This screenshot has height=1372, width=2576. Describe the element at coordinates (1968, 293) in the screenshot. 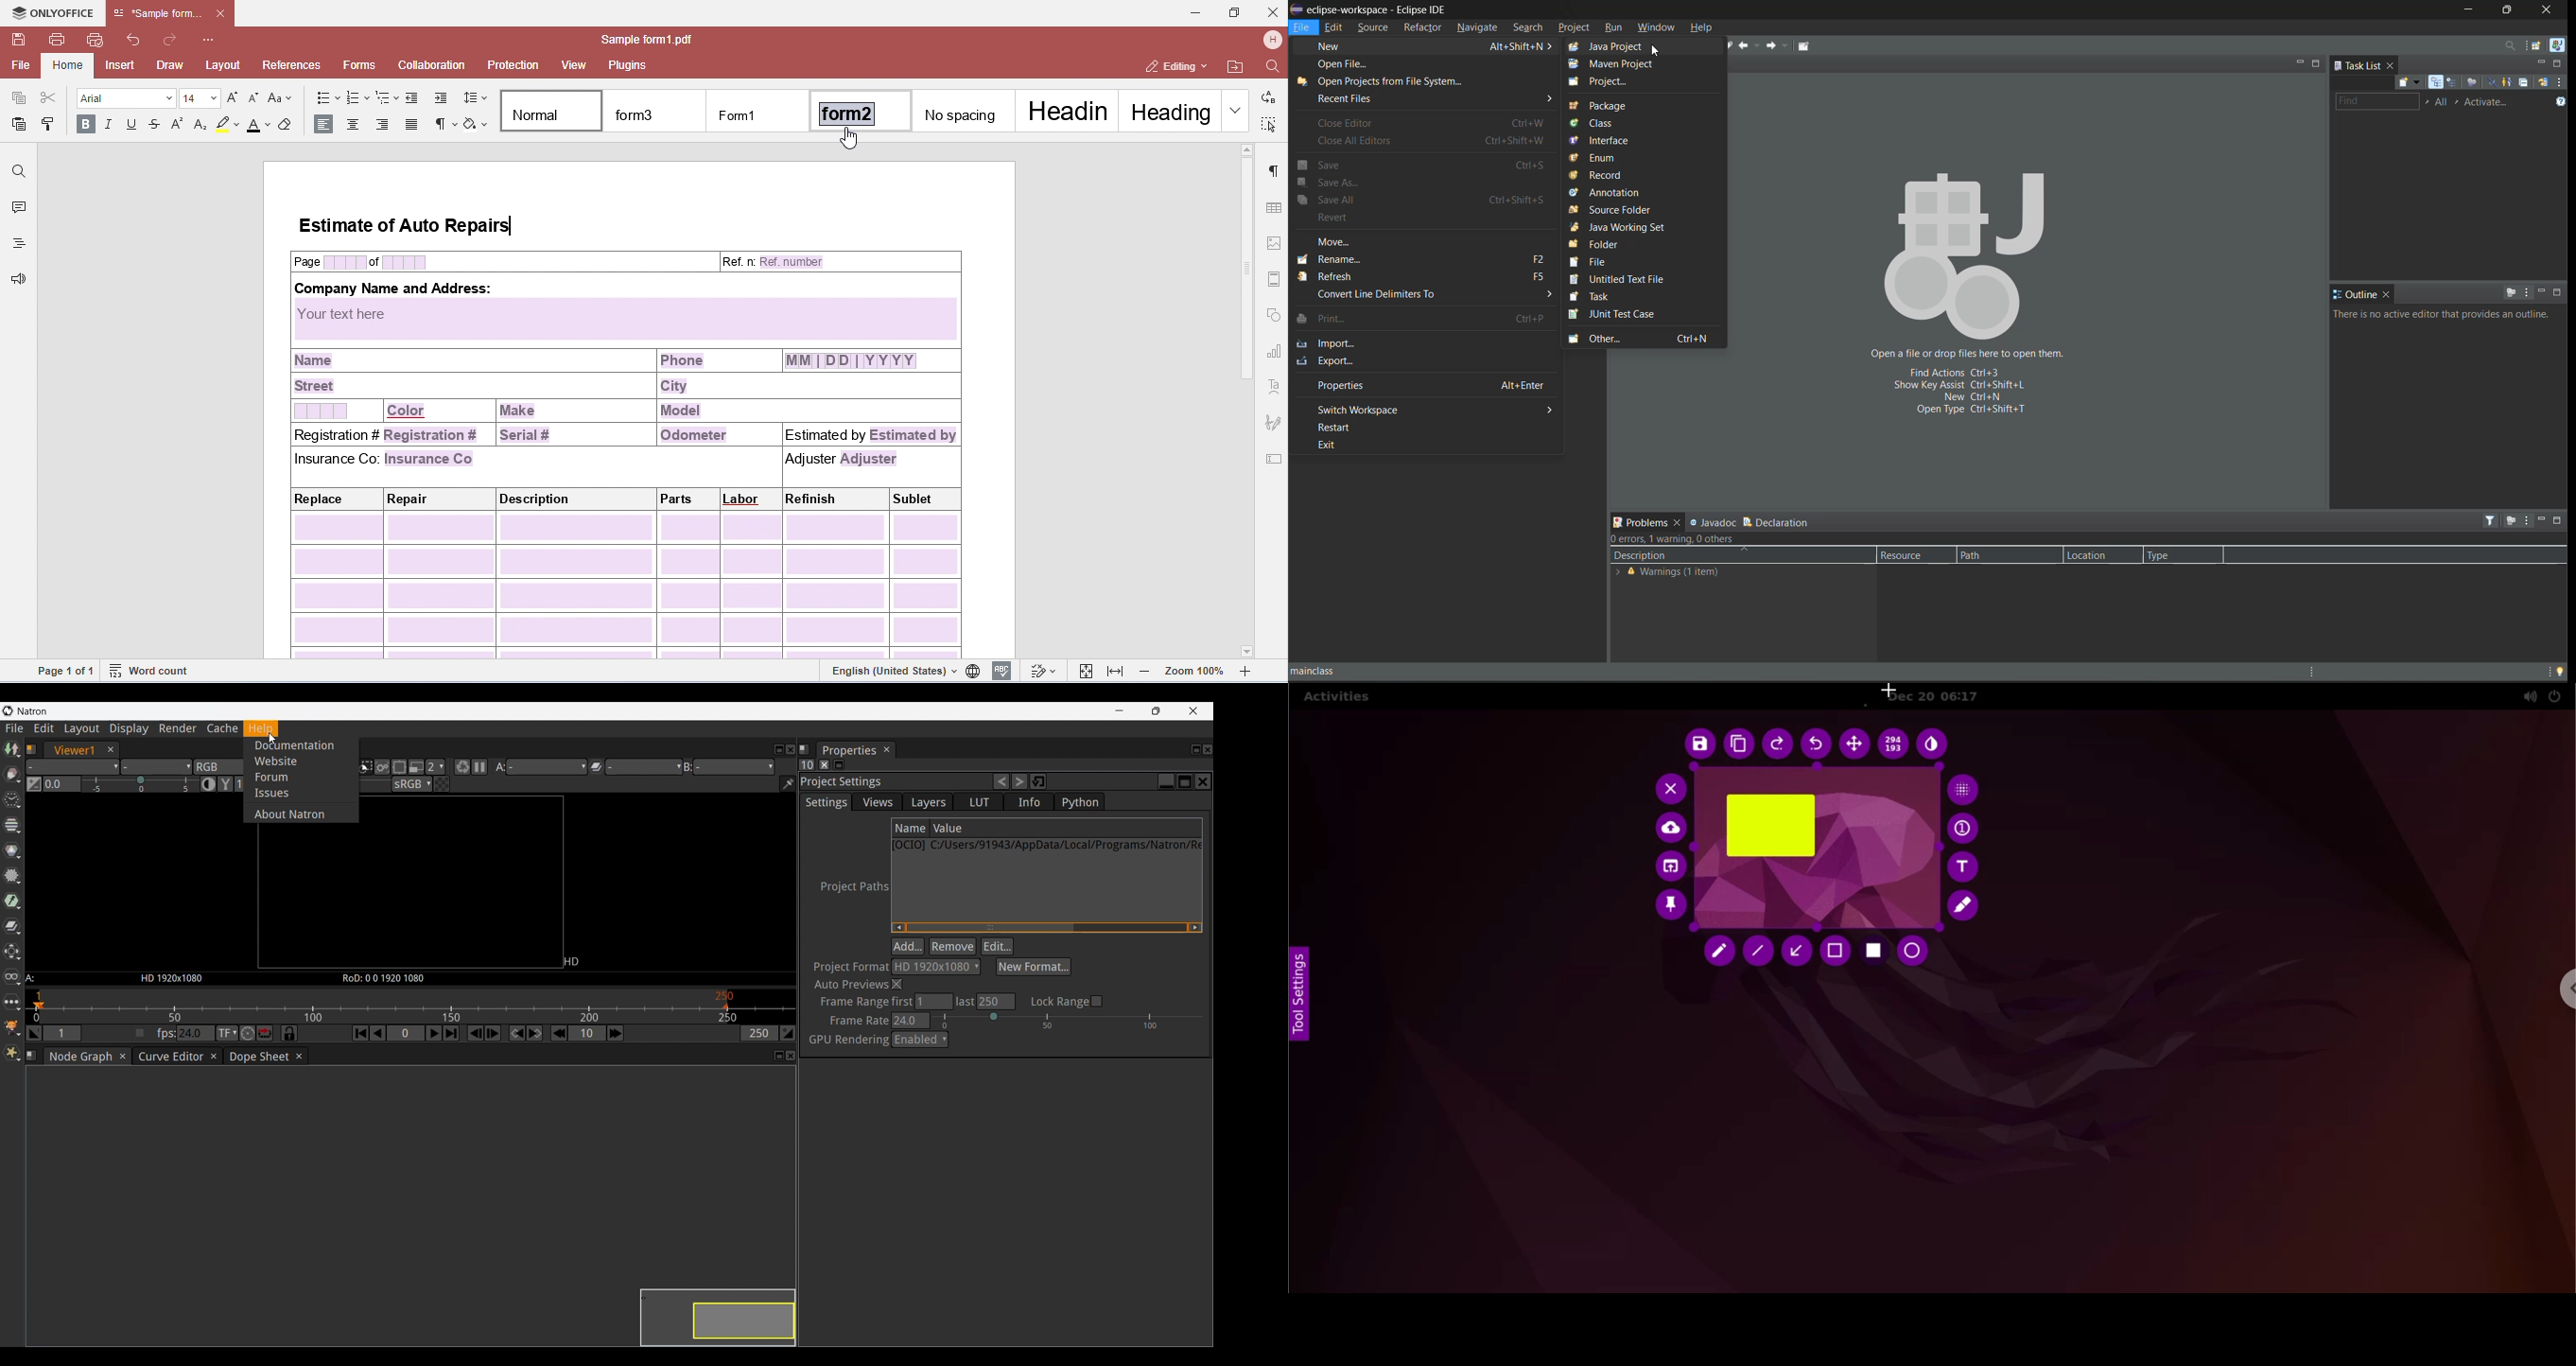

I see `Open a file or drop files here to open them. Fixed actions Ctrl+3 Show key assist Ctrl+shift+l New Ctrl+N Open type ctrl+shift+T` at that location.